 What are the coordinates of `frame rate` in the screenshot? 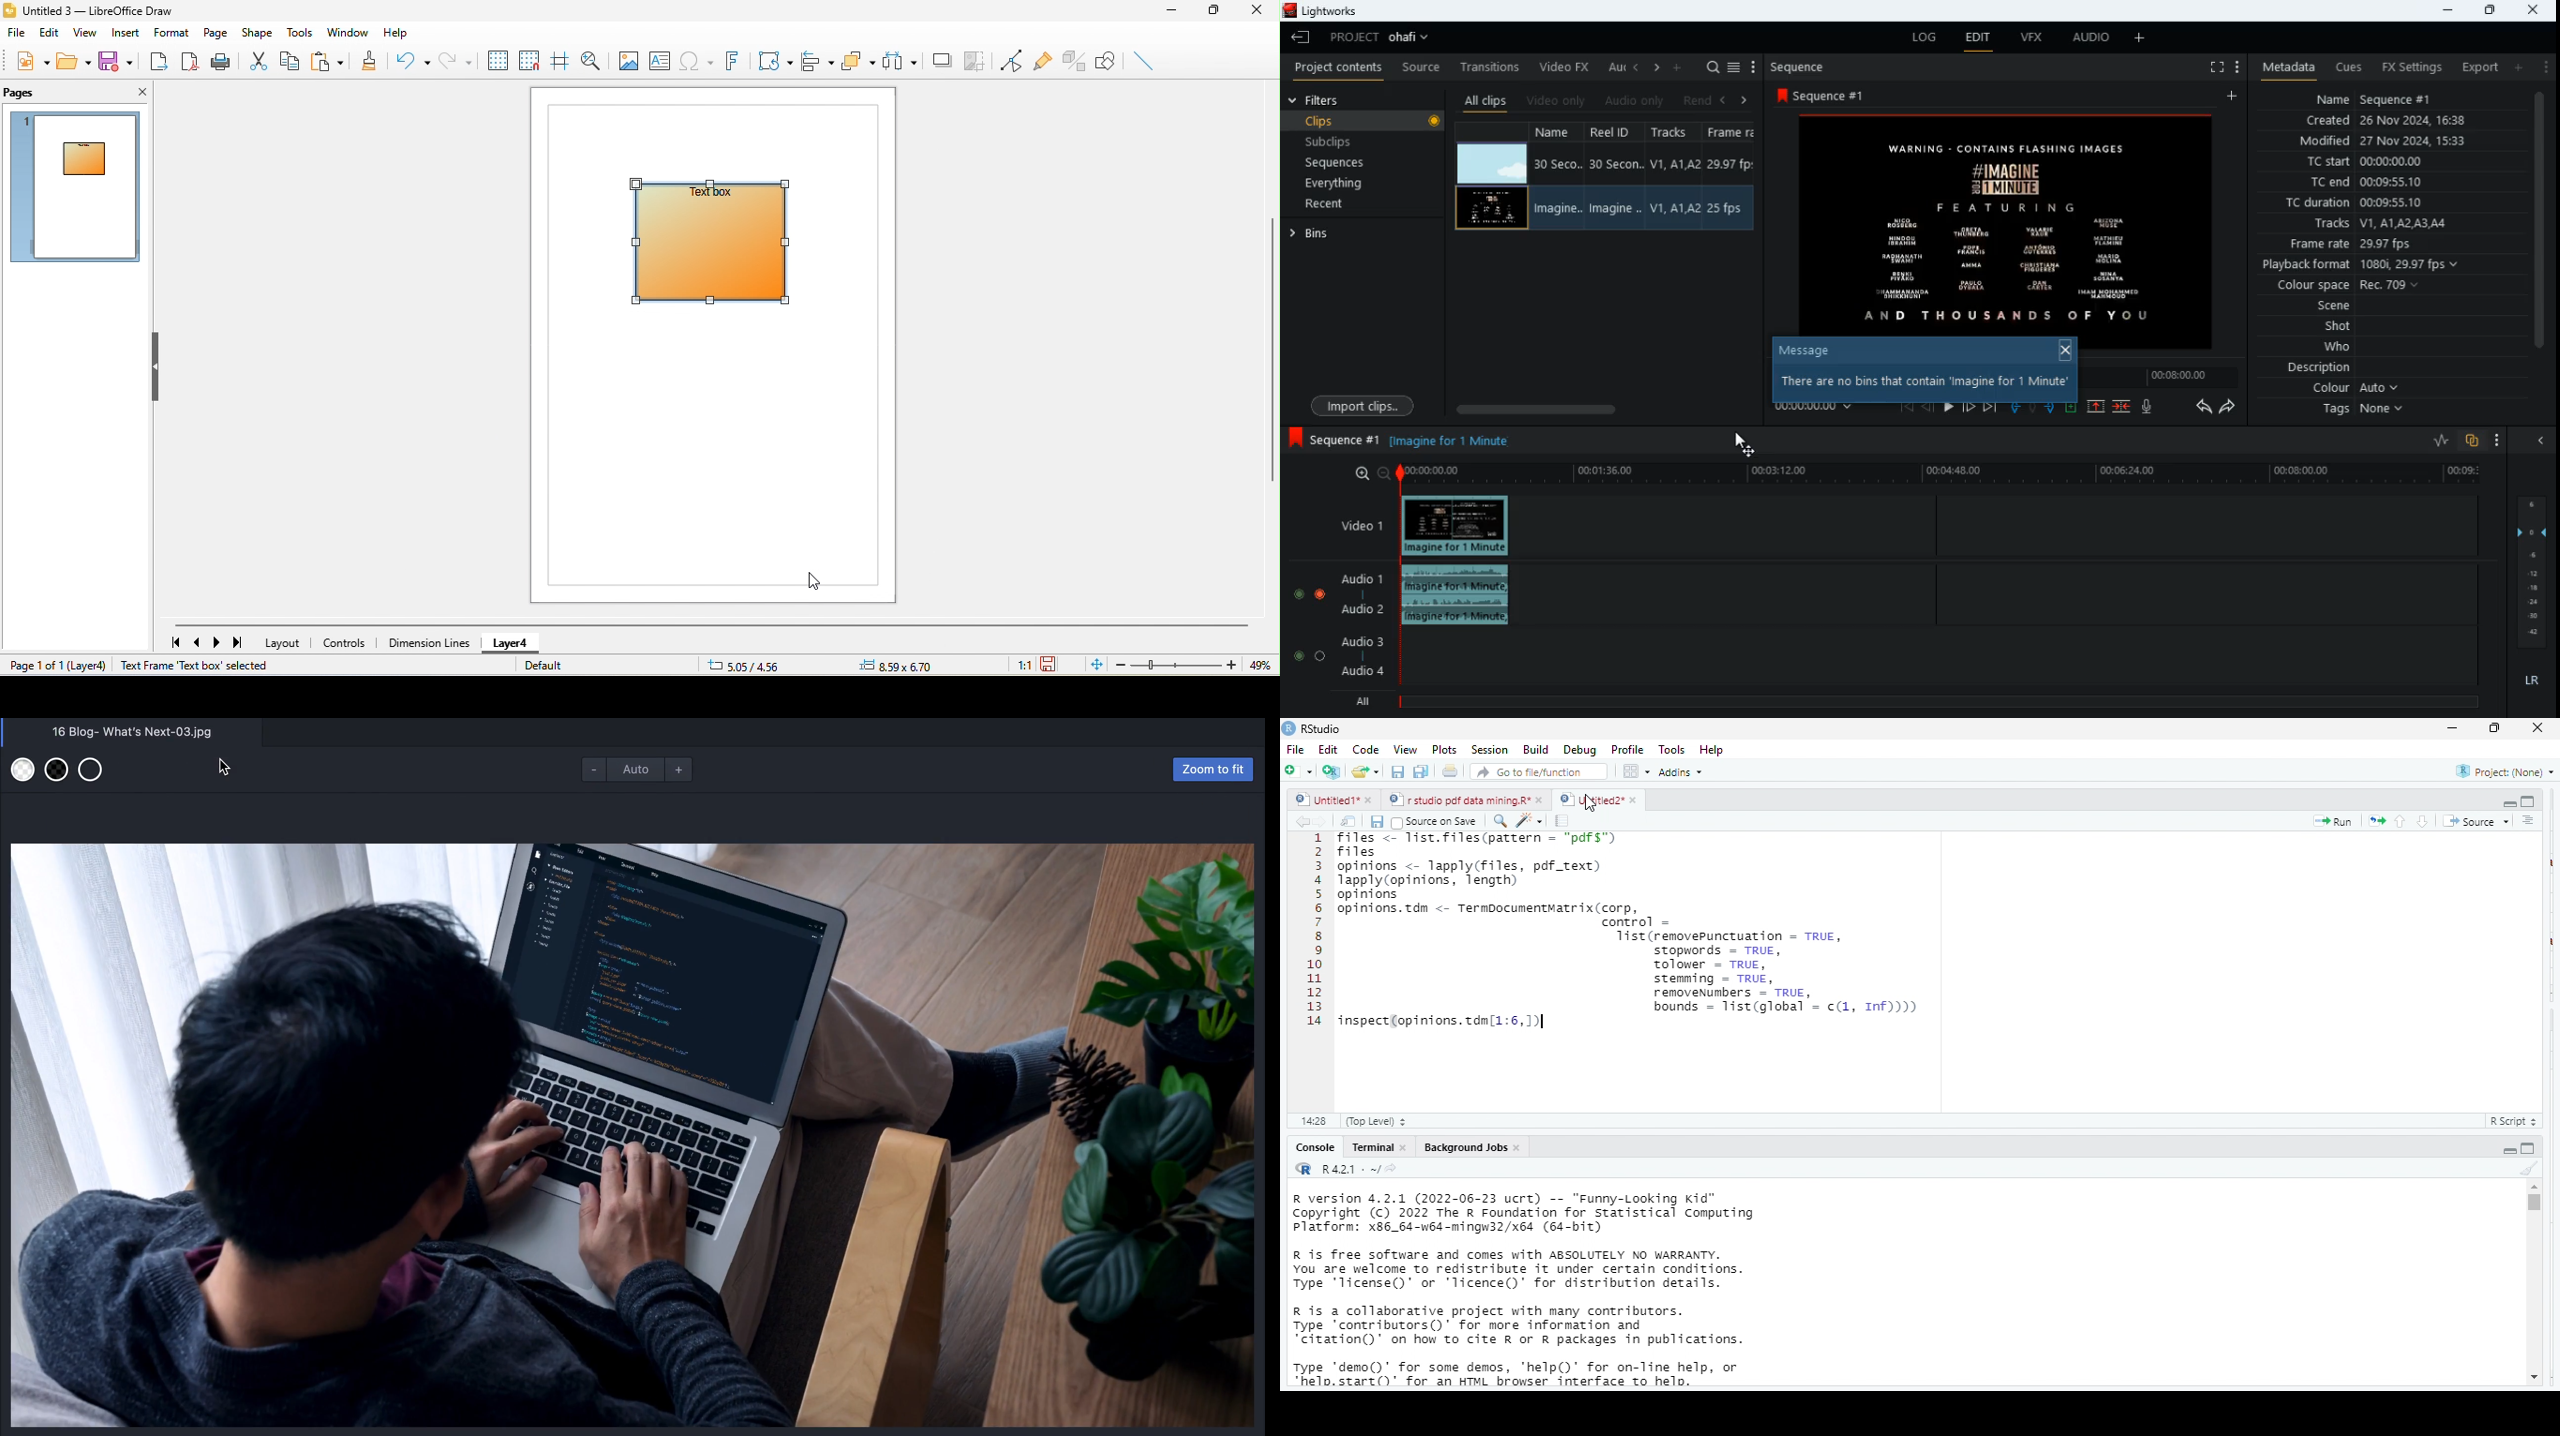 It's located at (2372, 243).